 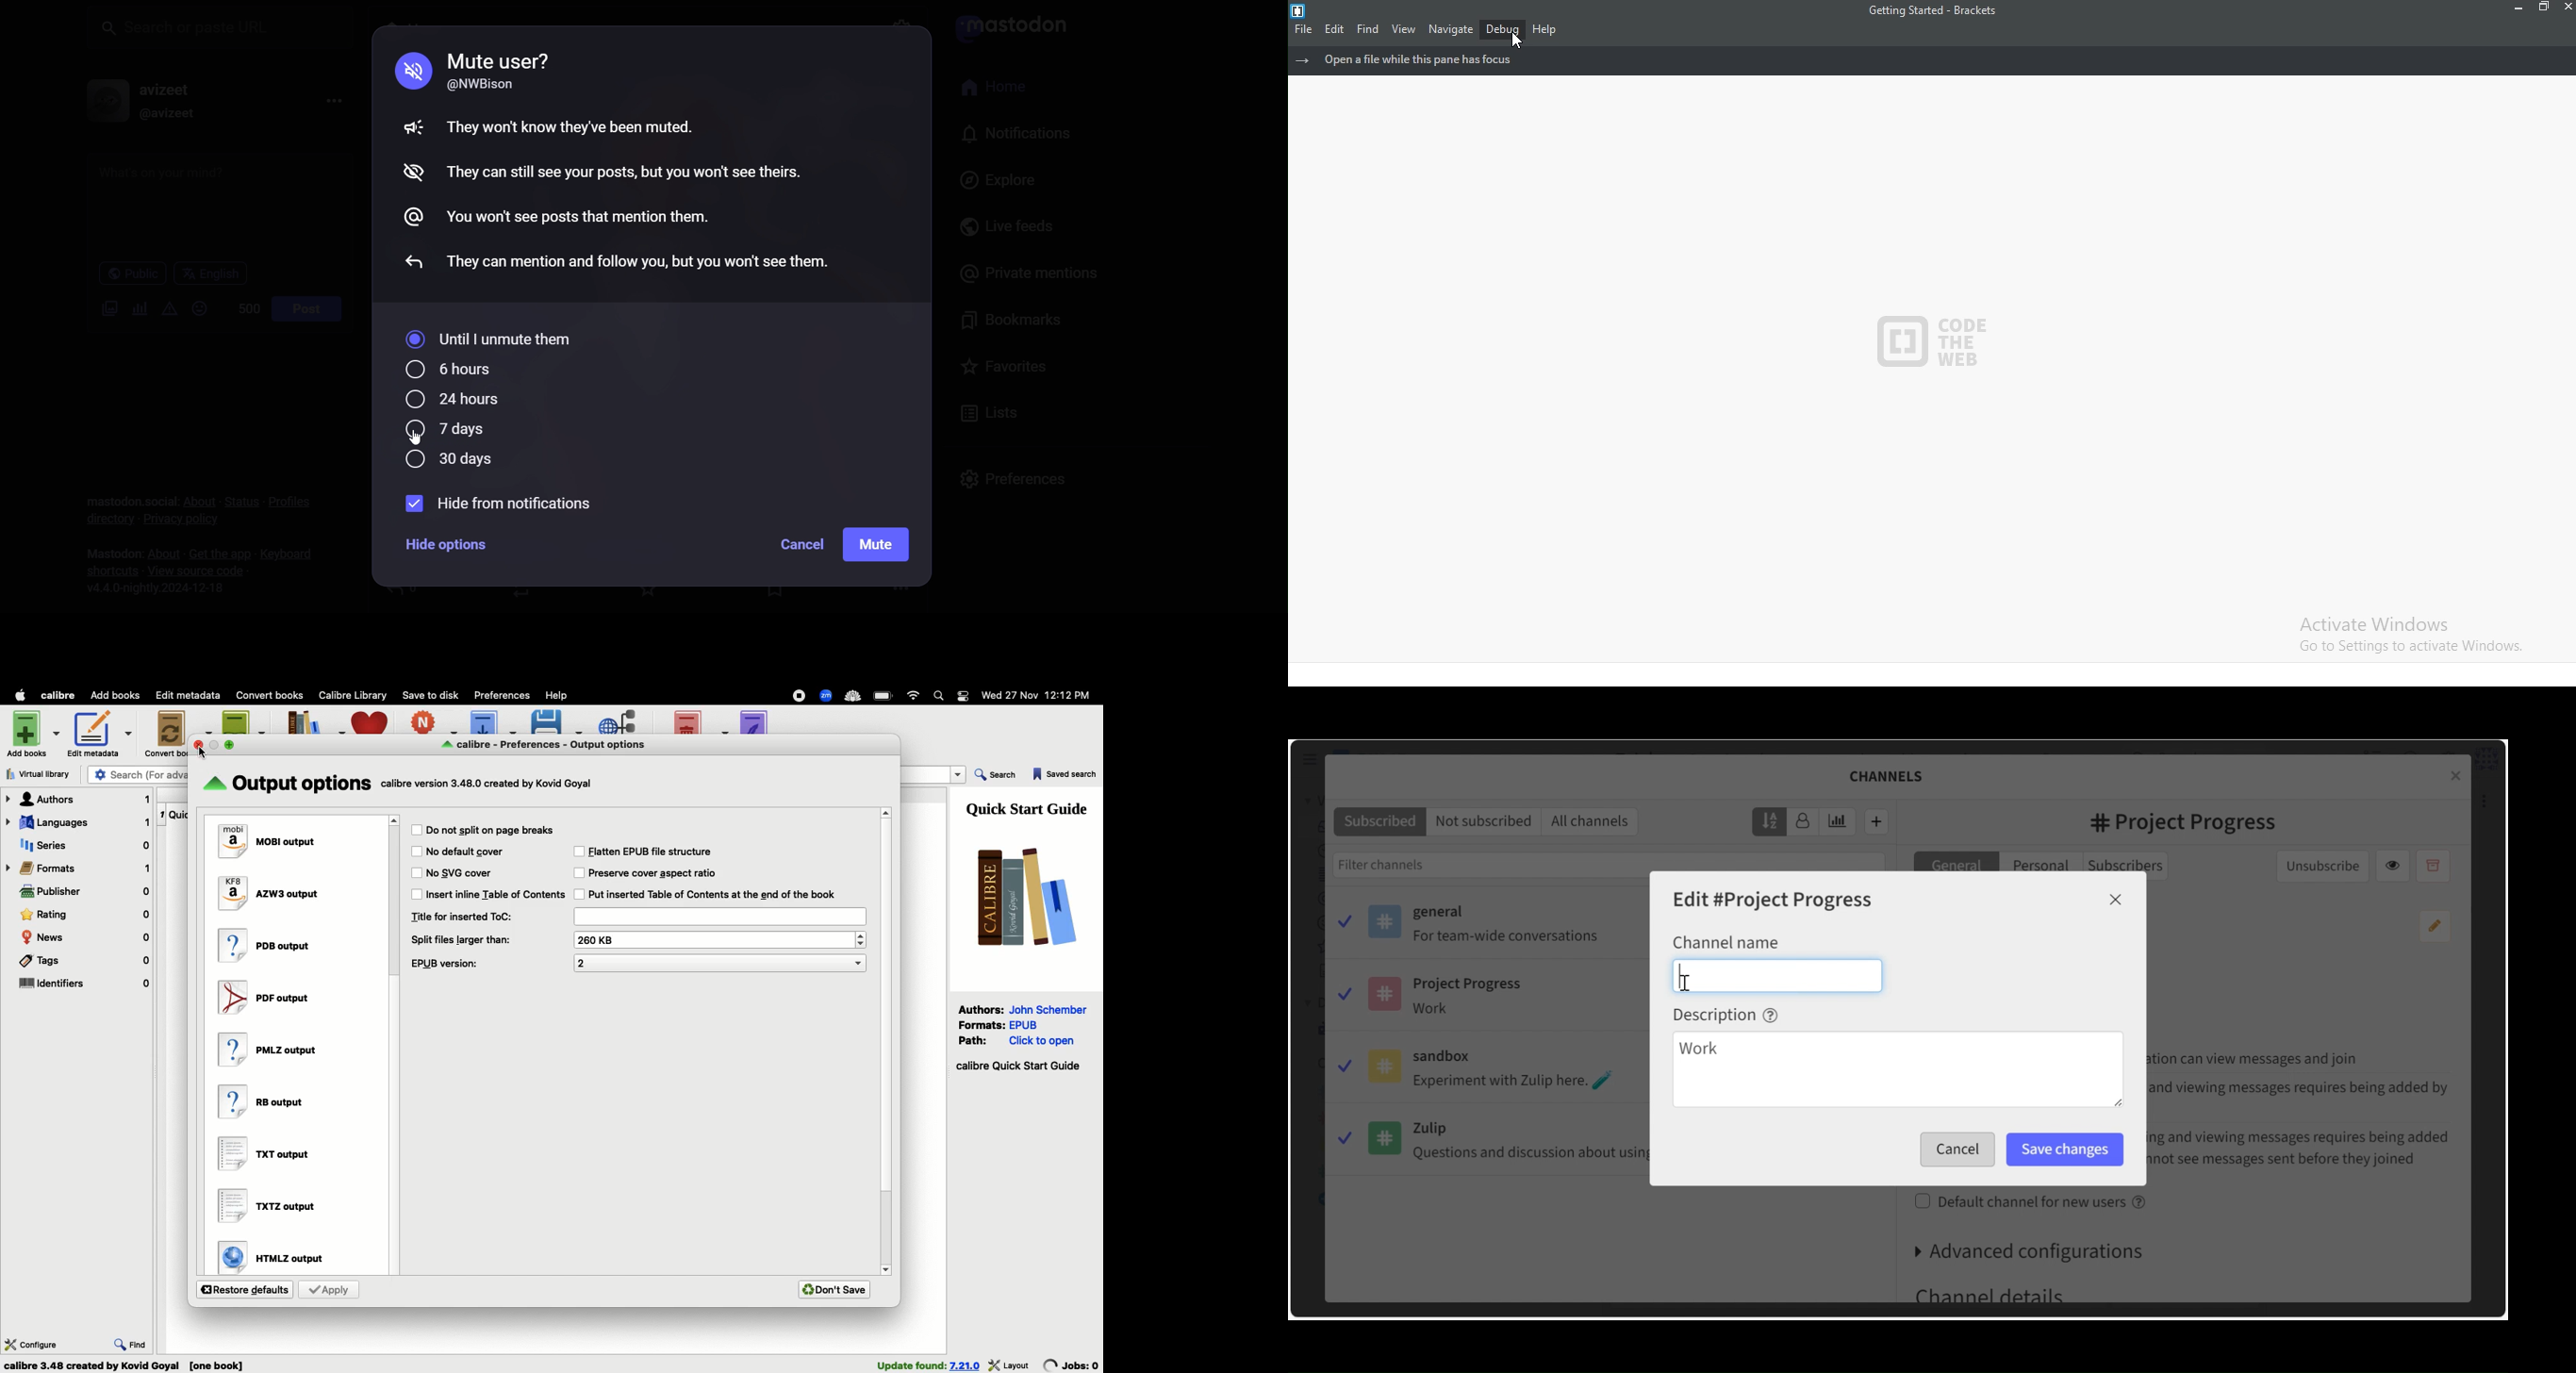 What do you see at coordinates (619, 157) in the screenshot?
I see `Mute guidelines` at bounding box center [619, 157].